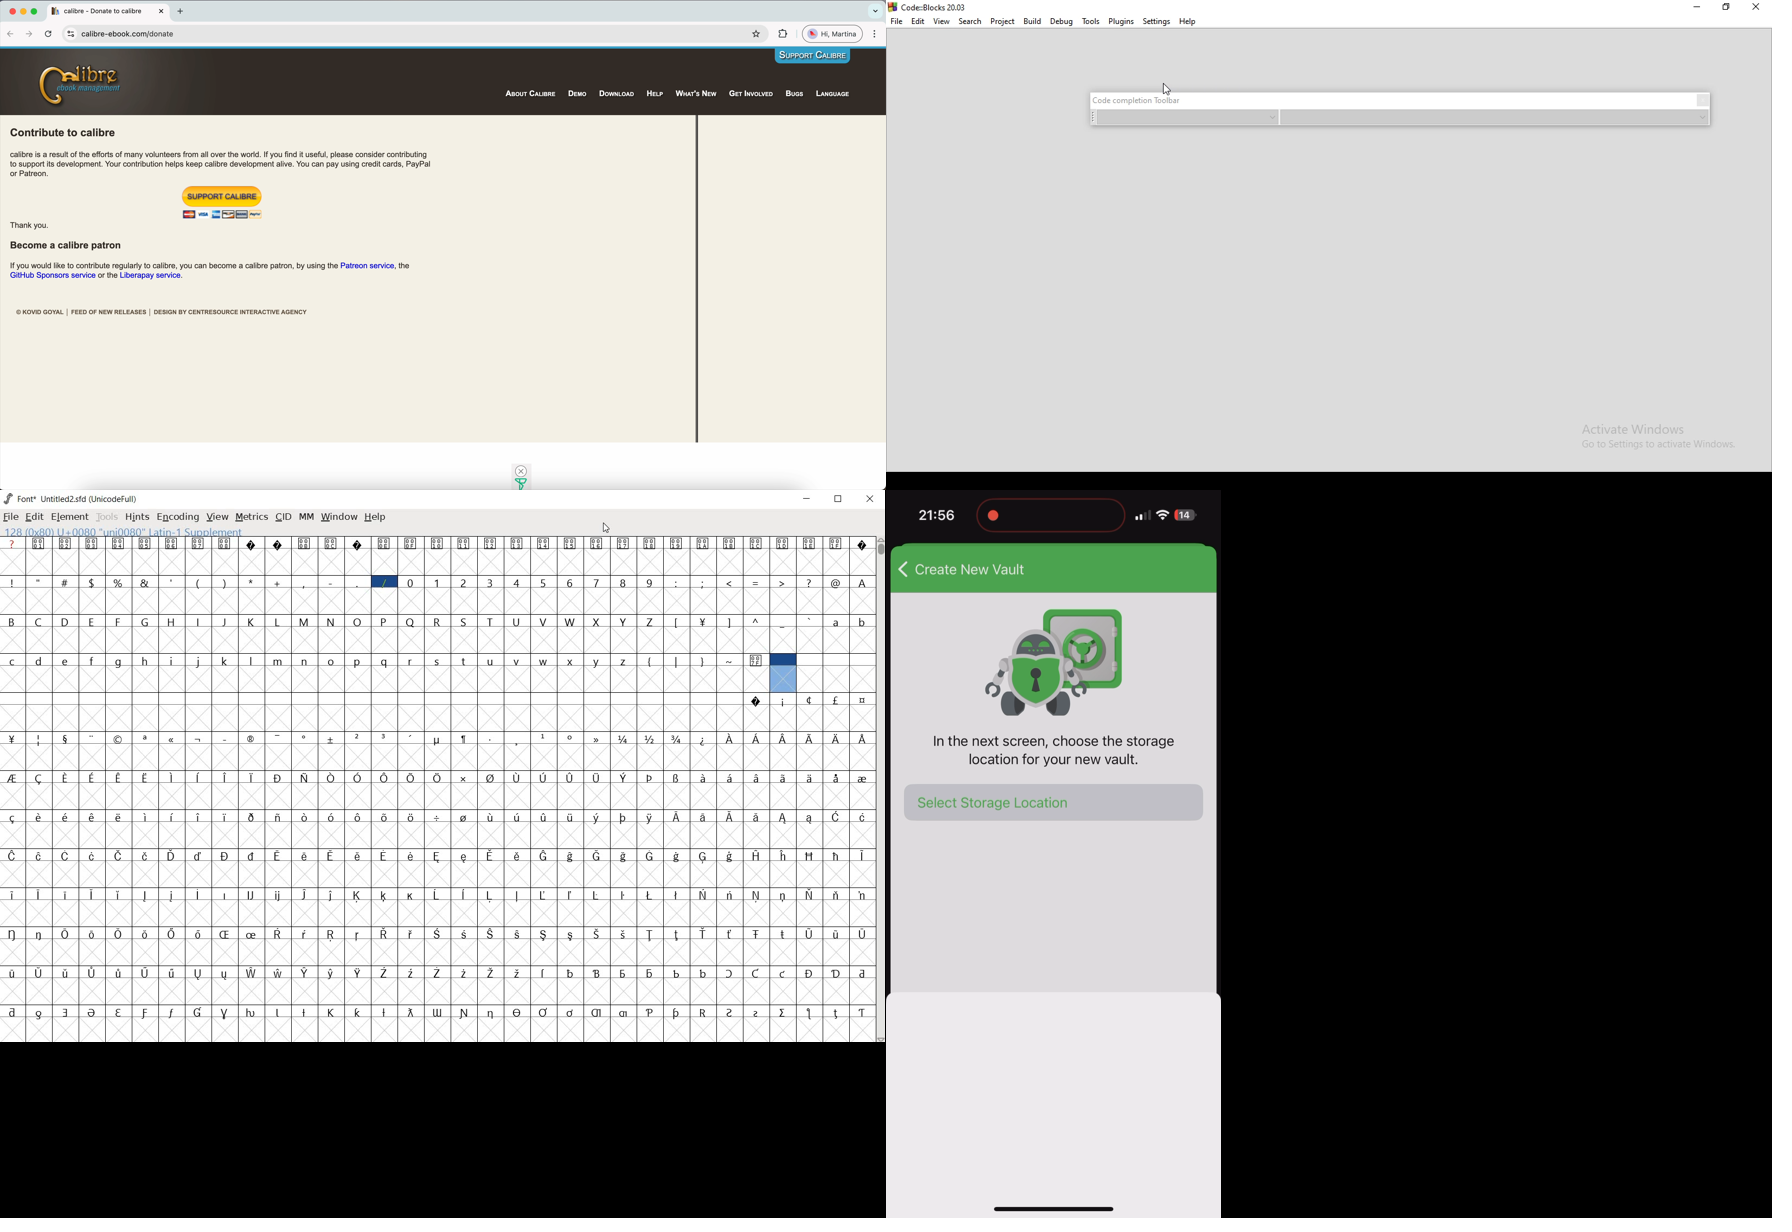  What do you see at coordinates (795, 95) in the screenshot?
I see `bugs` at bounding box center [795, 95].